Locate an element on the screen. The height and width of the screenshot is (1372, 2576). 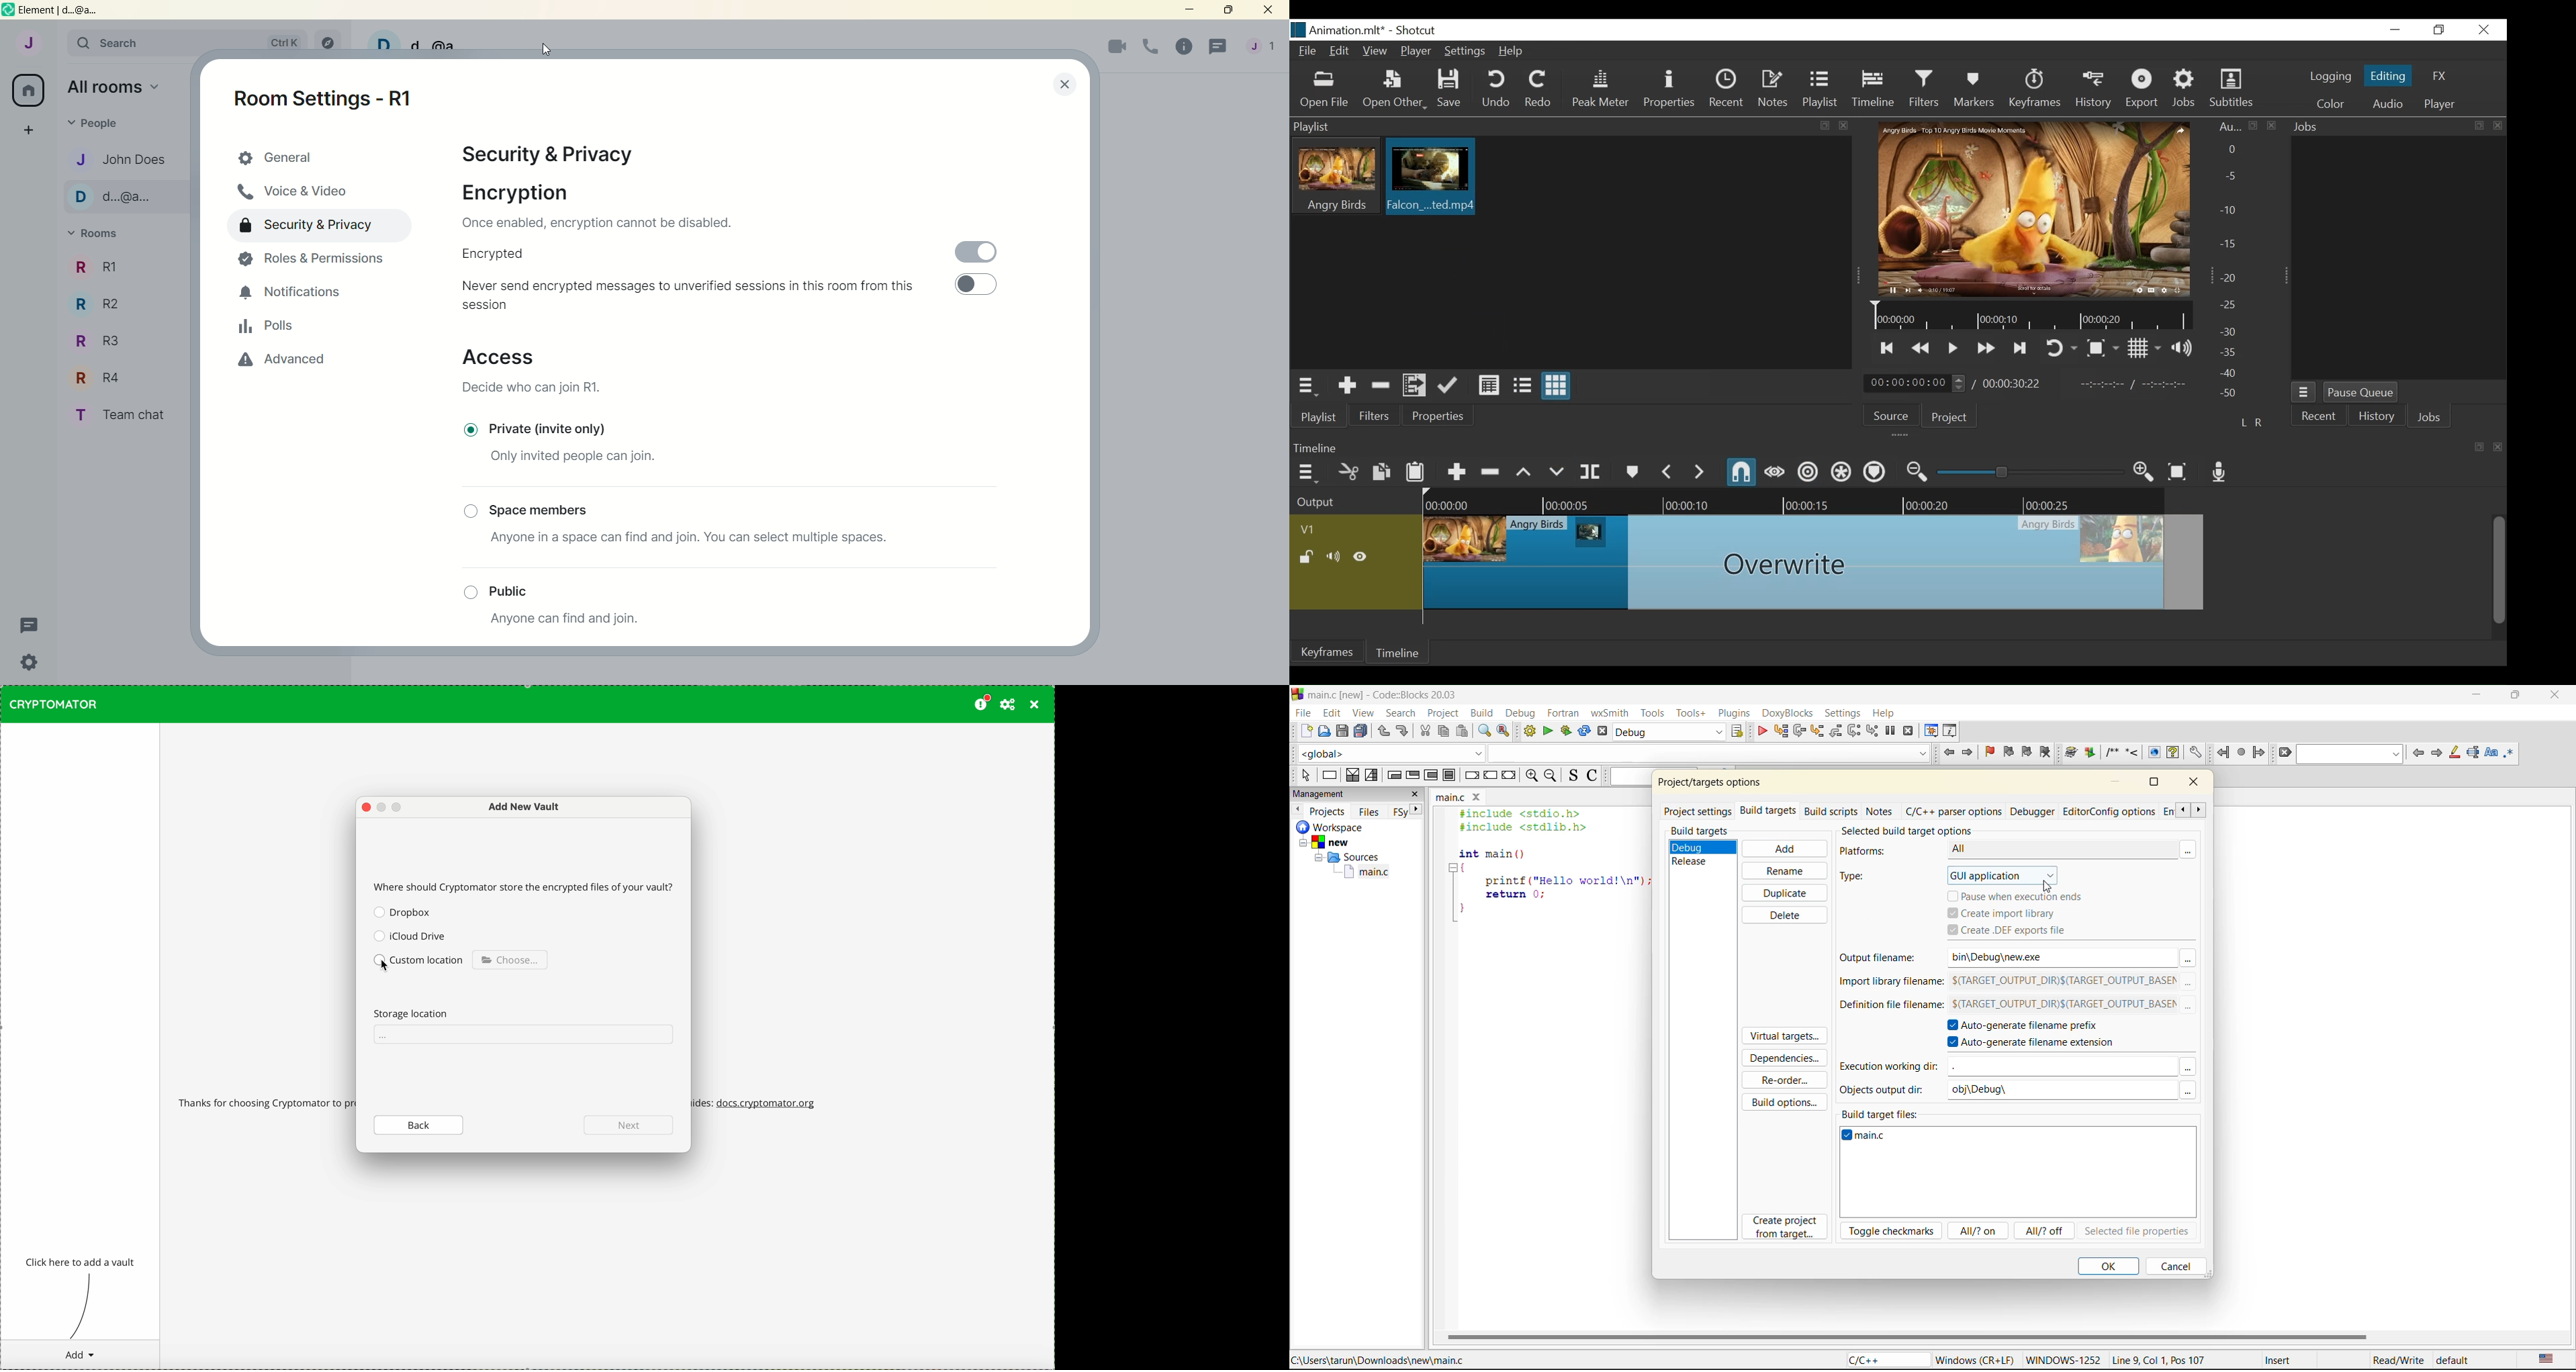
room info is located at coordinates (1181, 46).